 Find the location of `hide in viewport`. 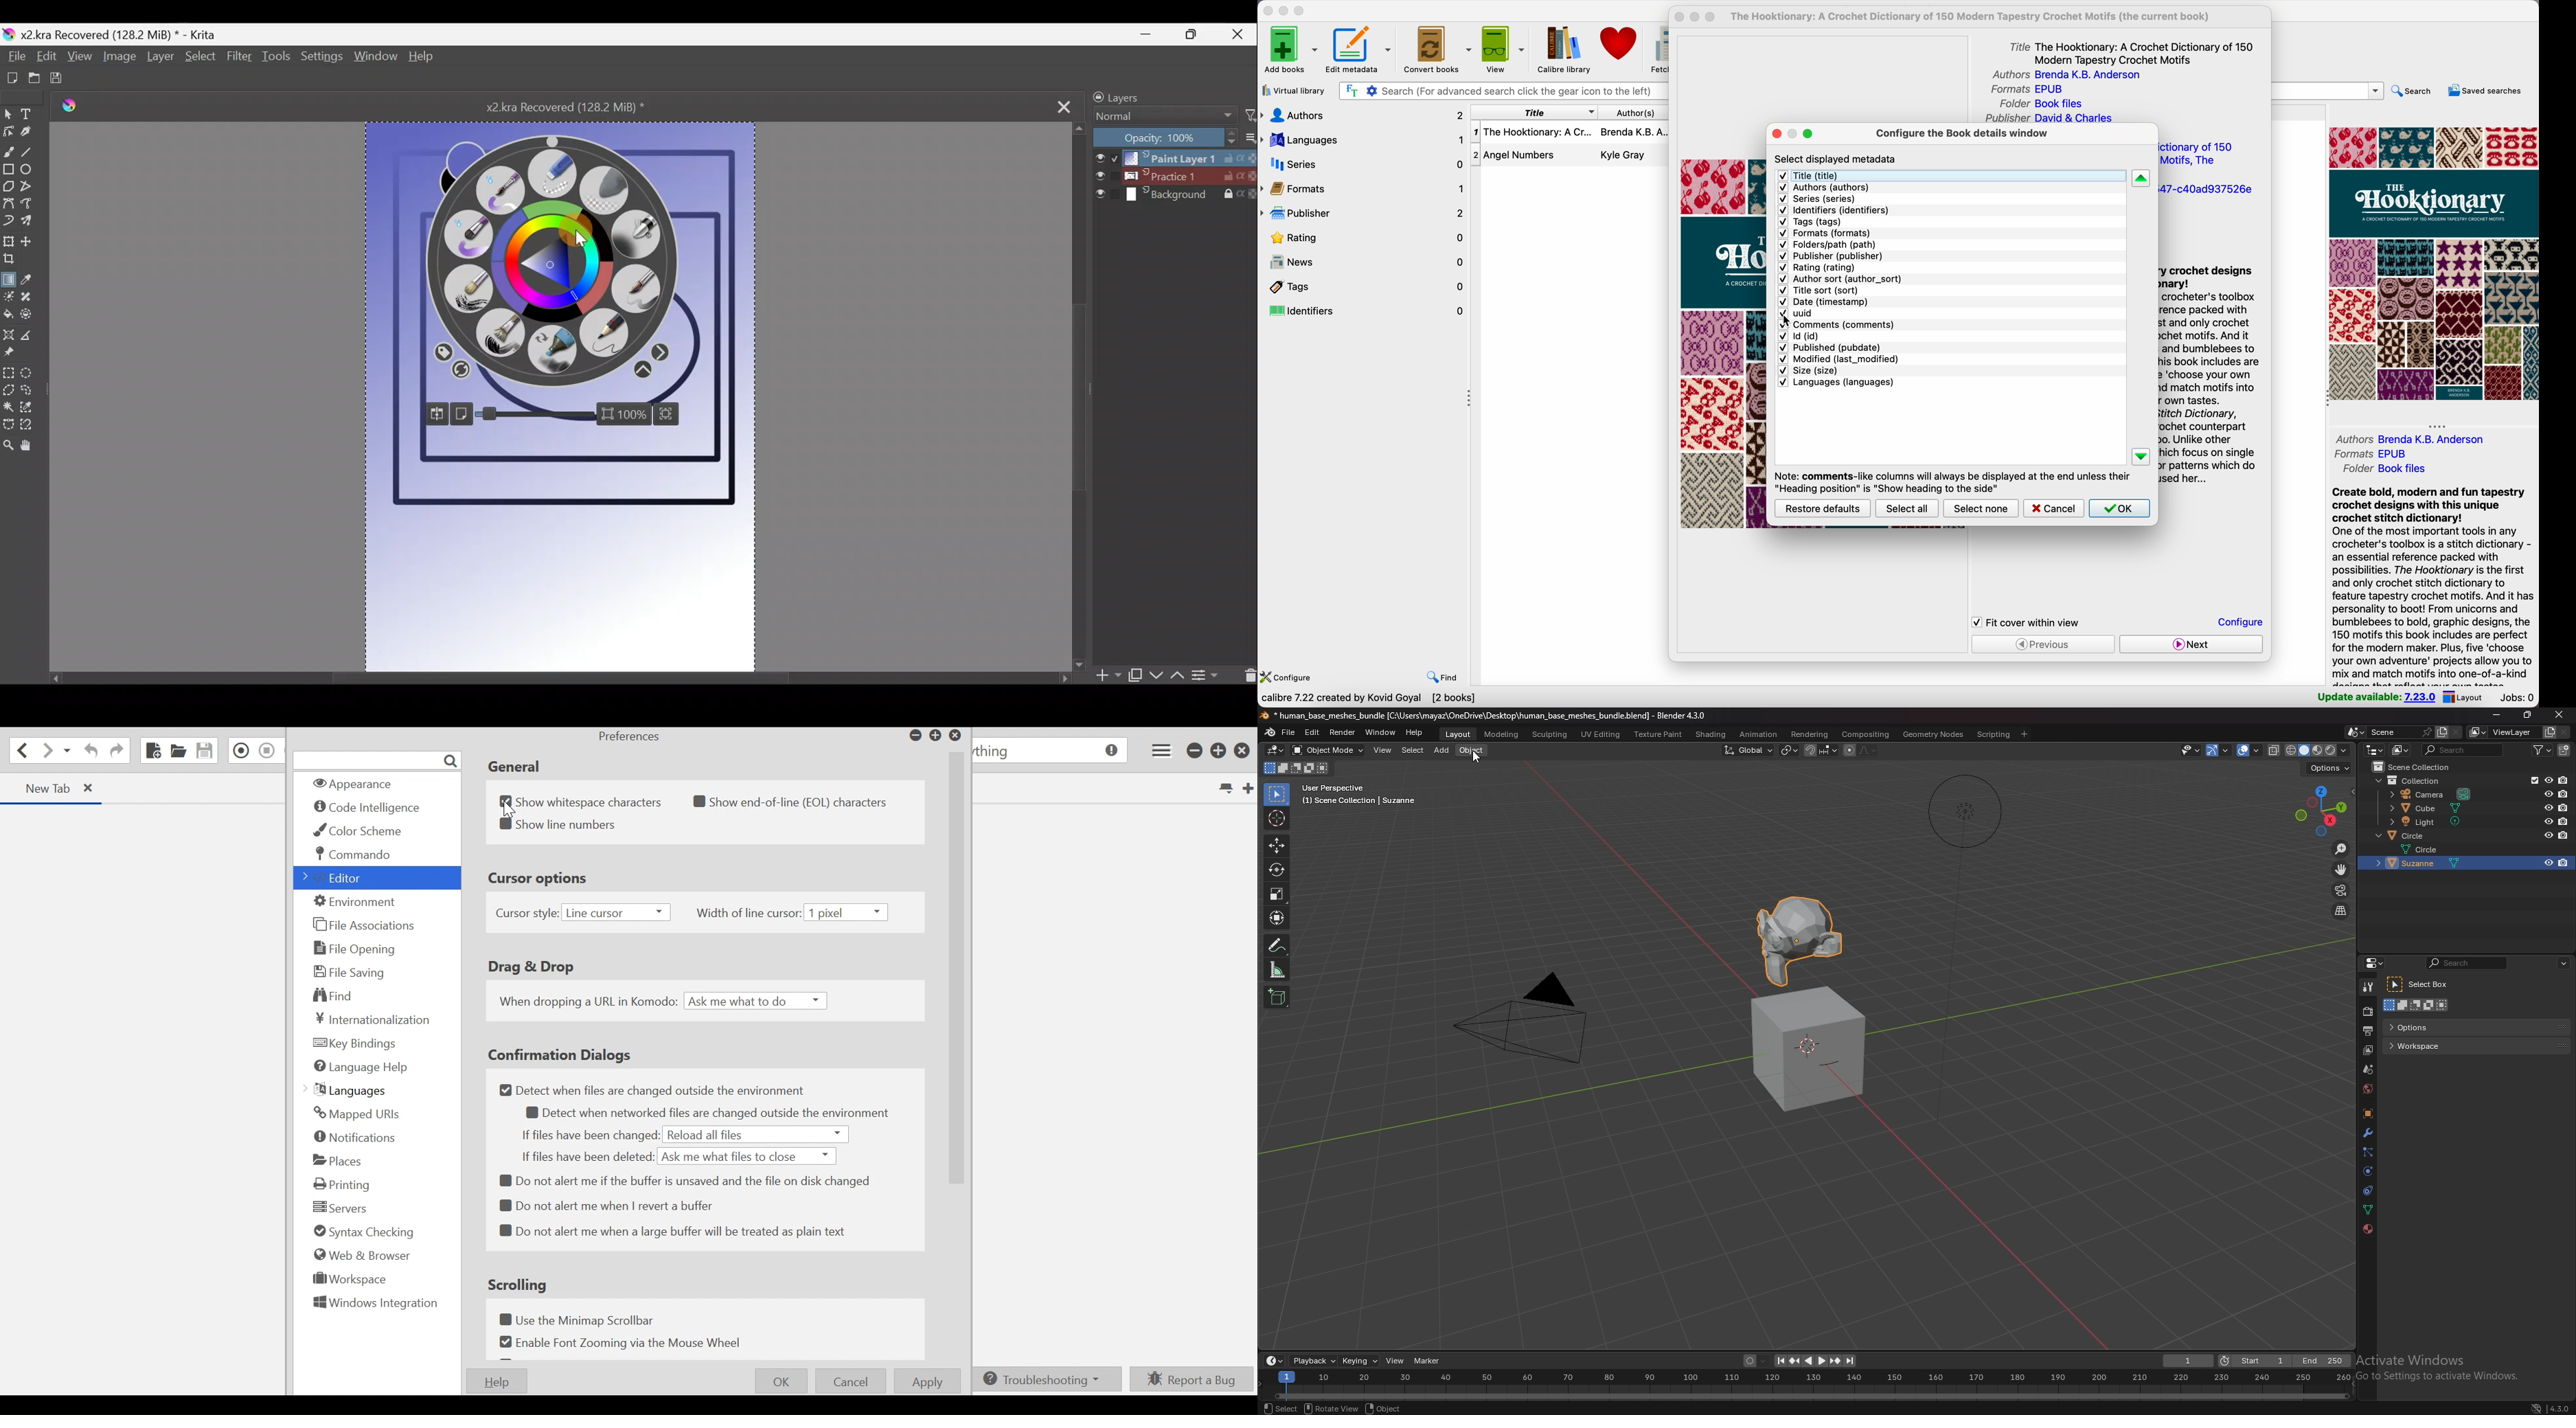

hide in viewport is located at coordinates (2547, 821).